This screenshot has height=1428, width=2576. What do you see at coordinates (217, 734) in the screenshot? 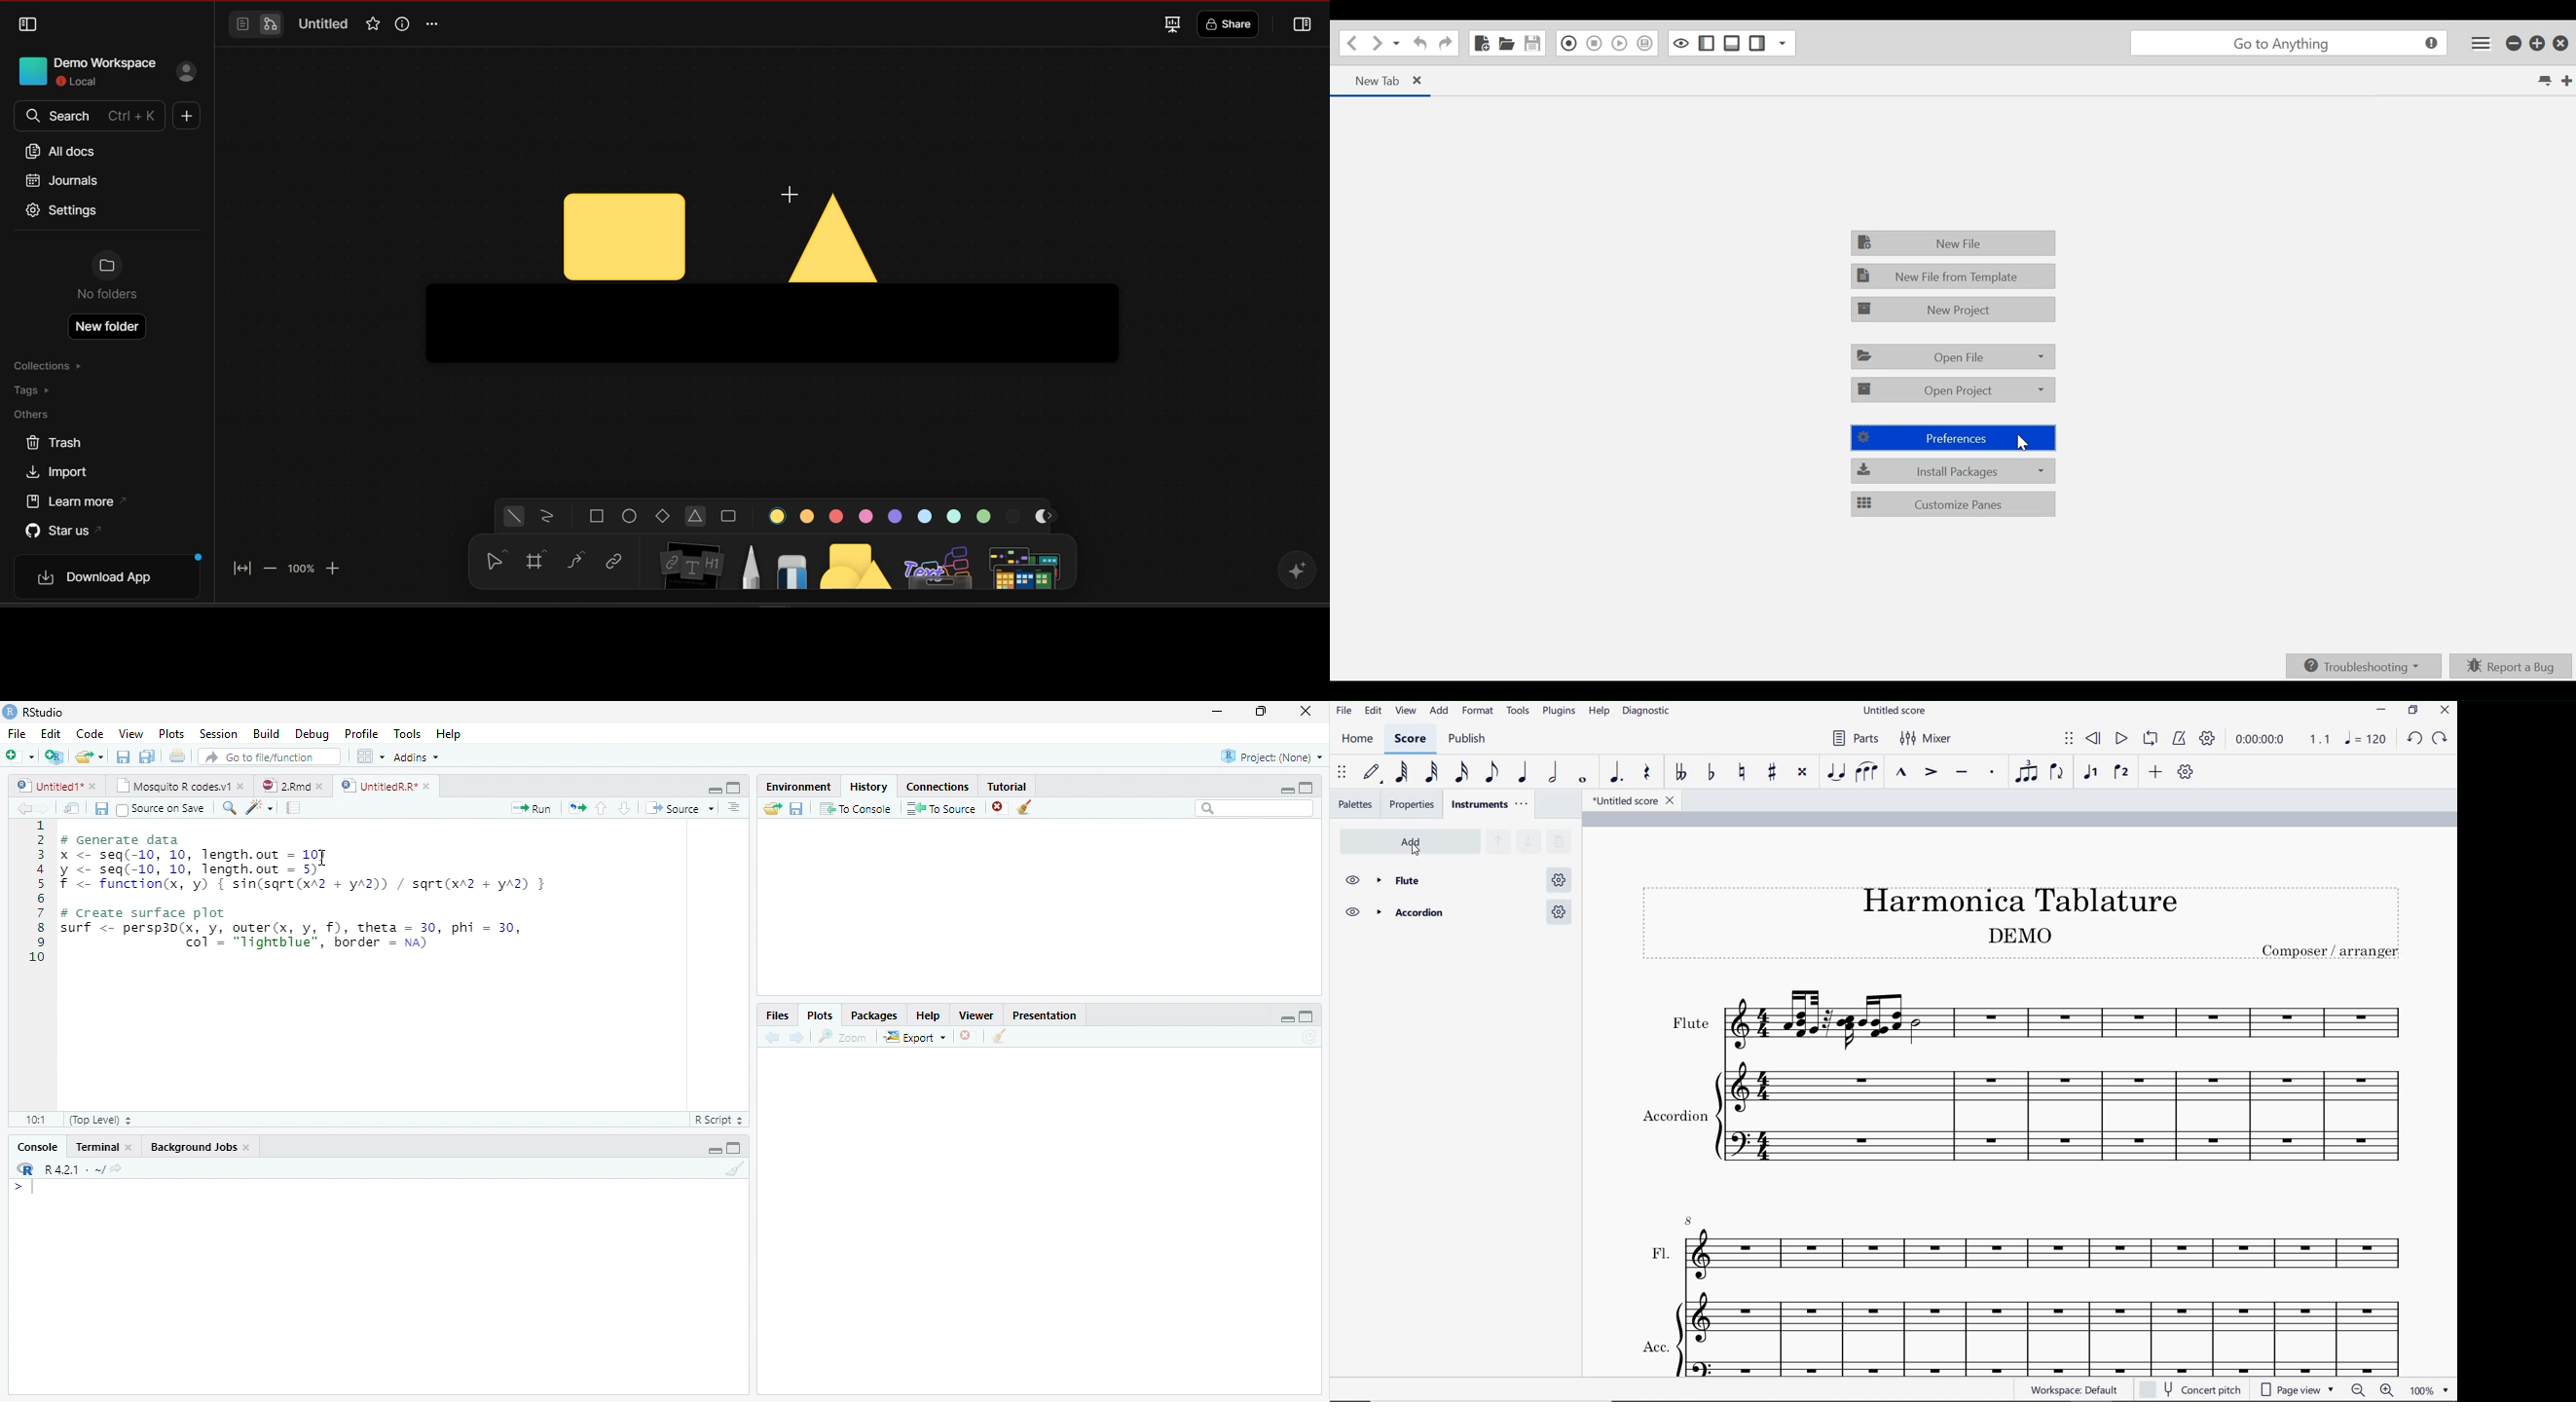
I see `Session` at bounding box center [217, 734].